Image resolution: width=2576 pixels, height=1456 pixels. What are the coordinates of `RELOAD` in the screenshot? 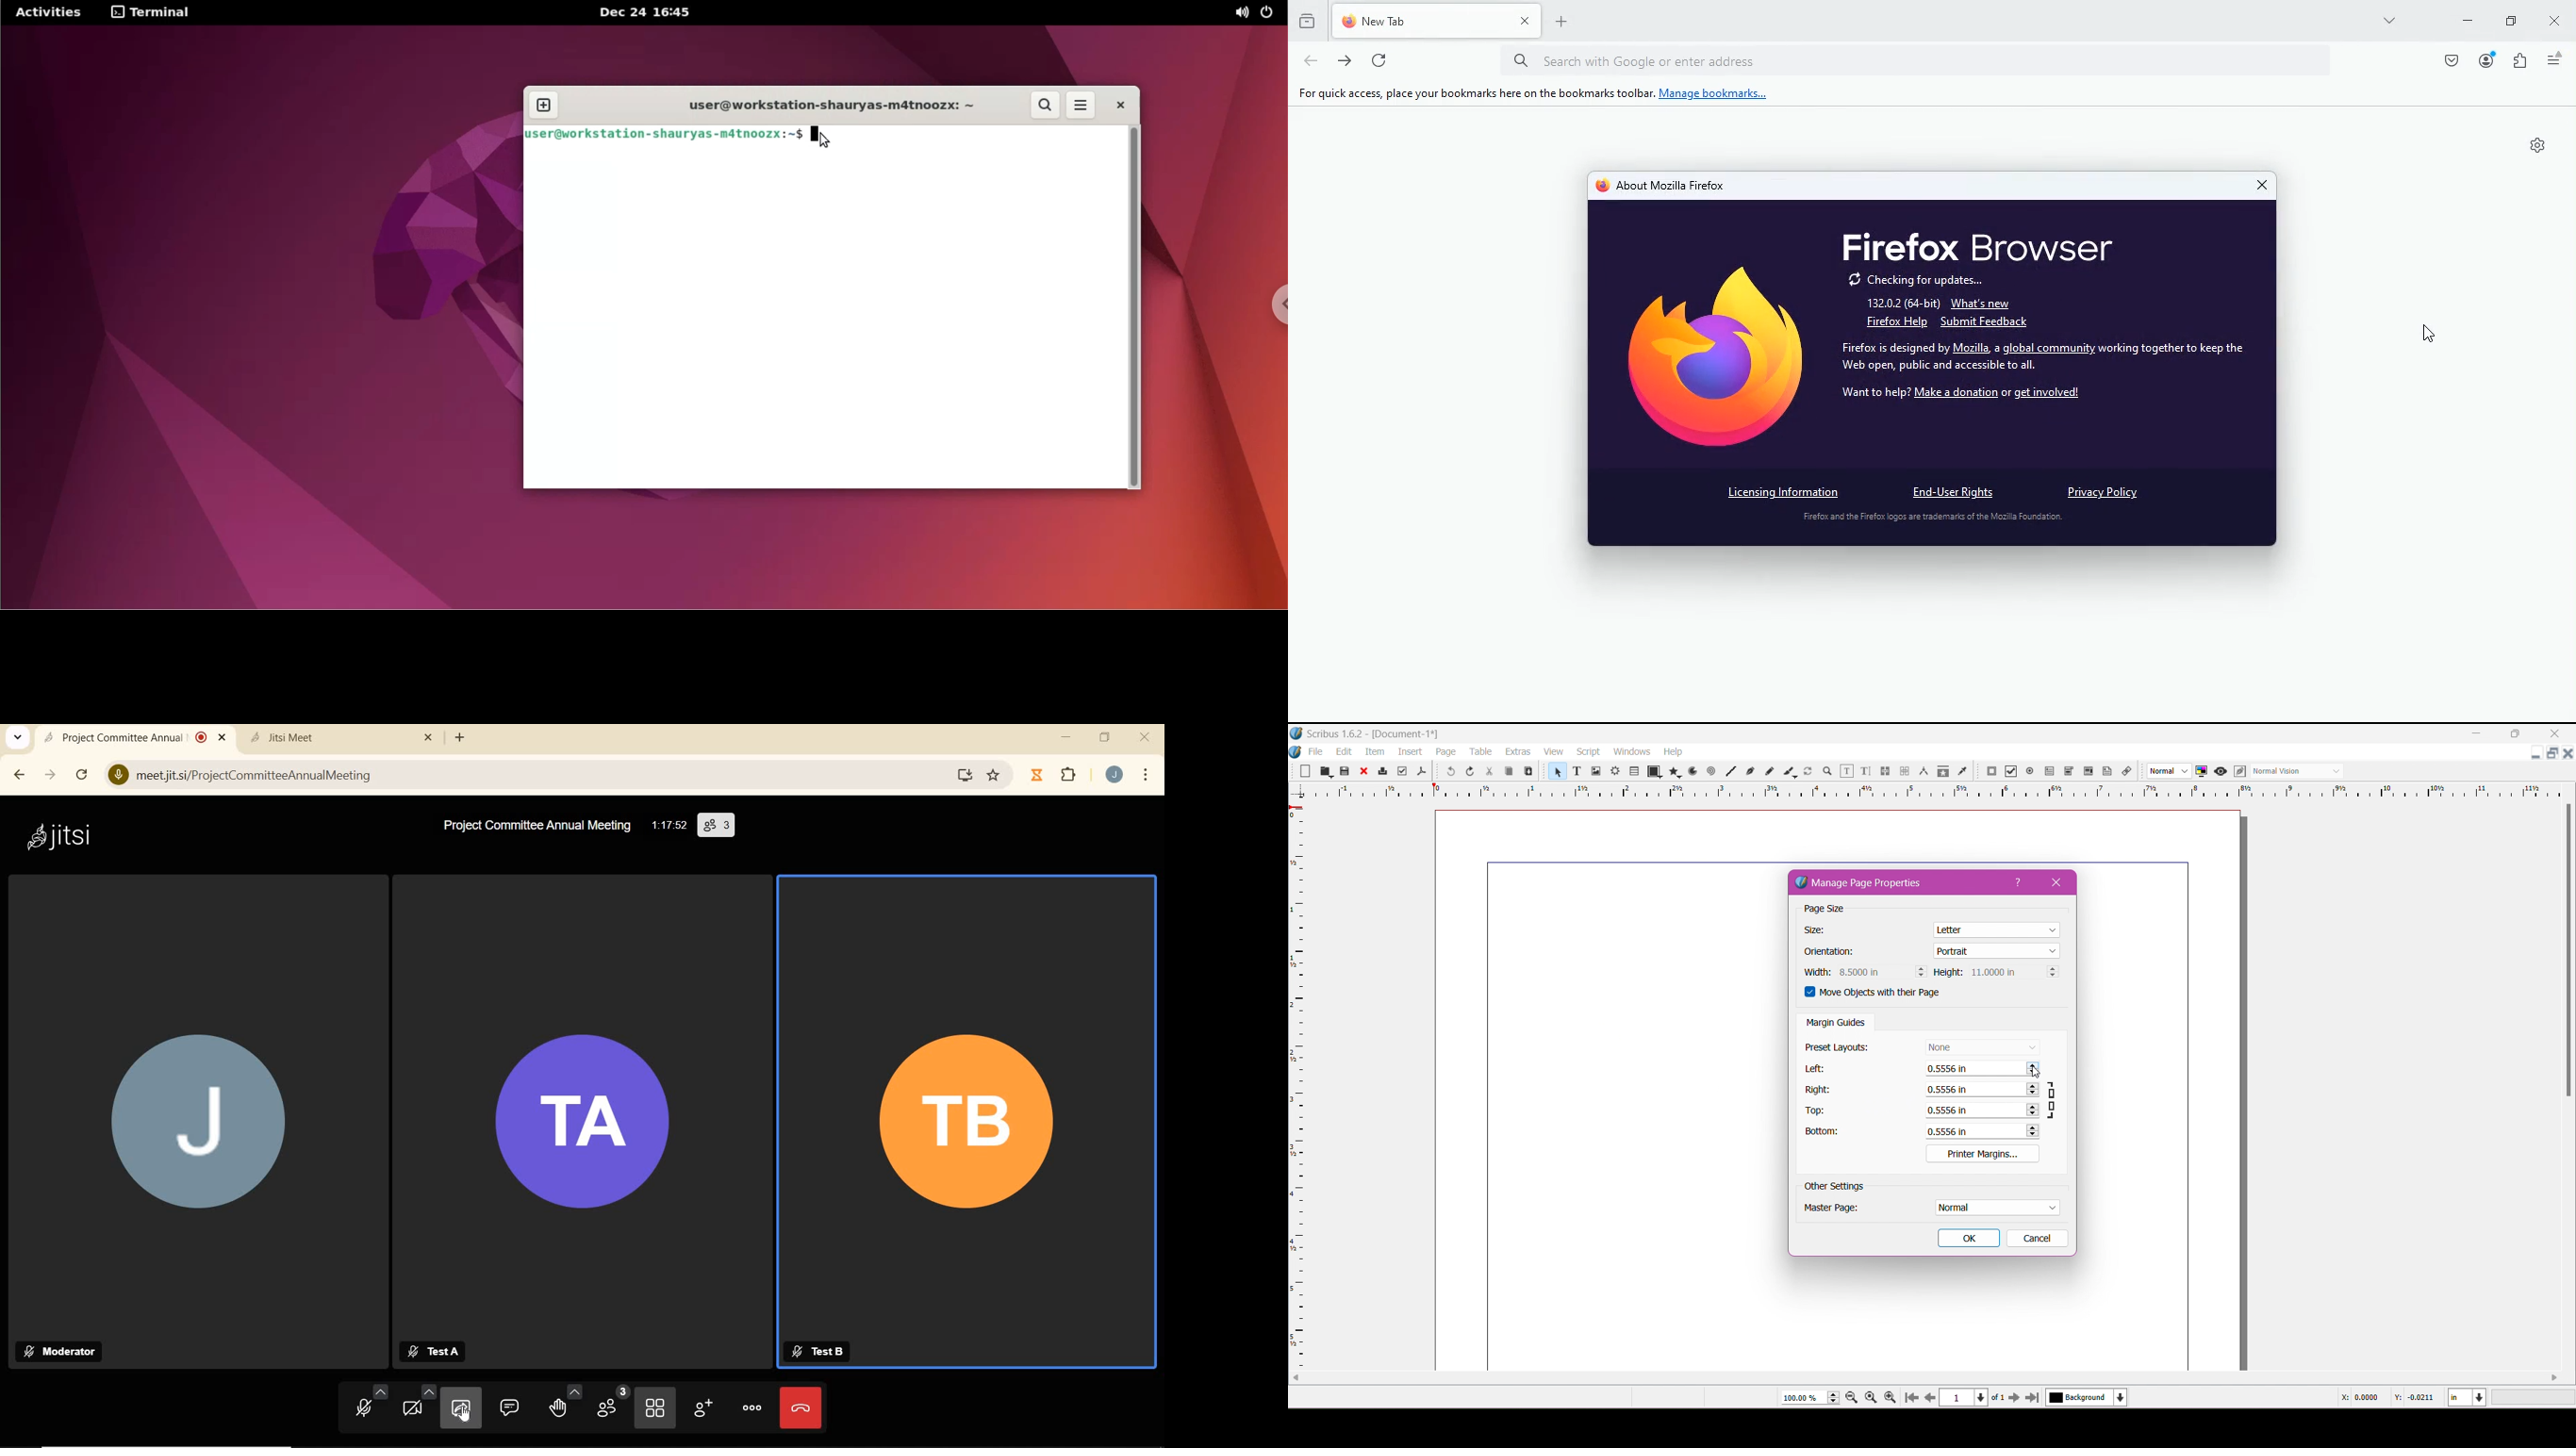 It's located at (85, 774).